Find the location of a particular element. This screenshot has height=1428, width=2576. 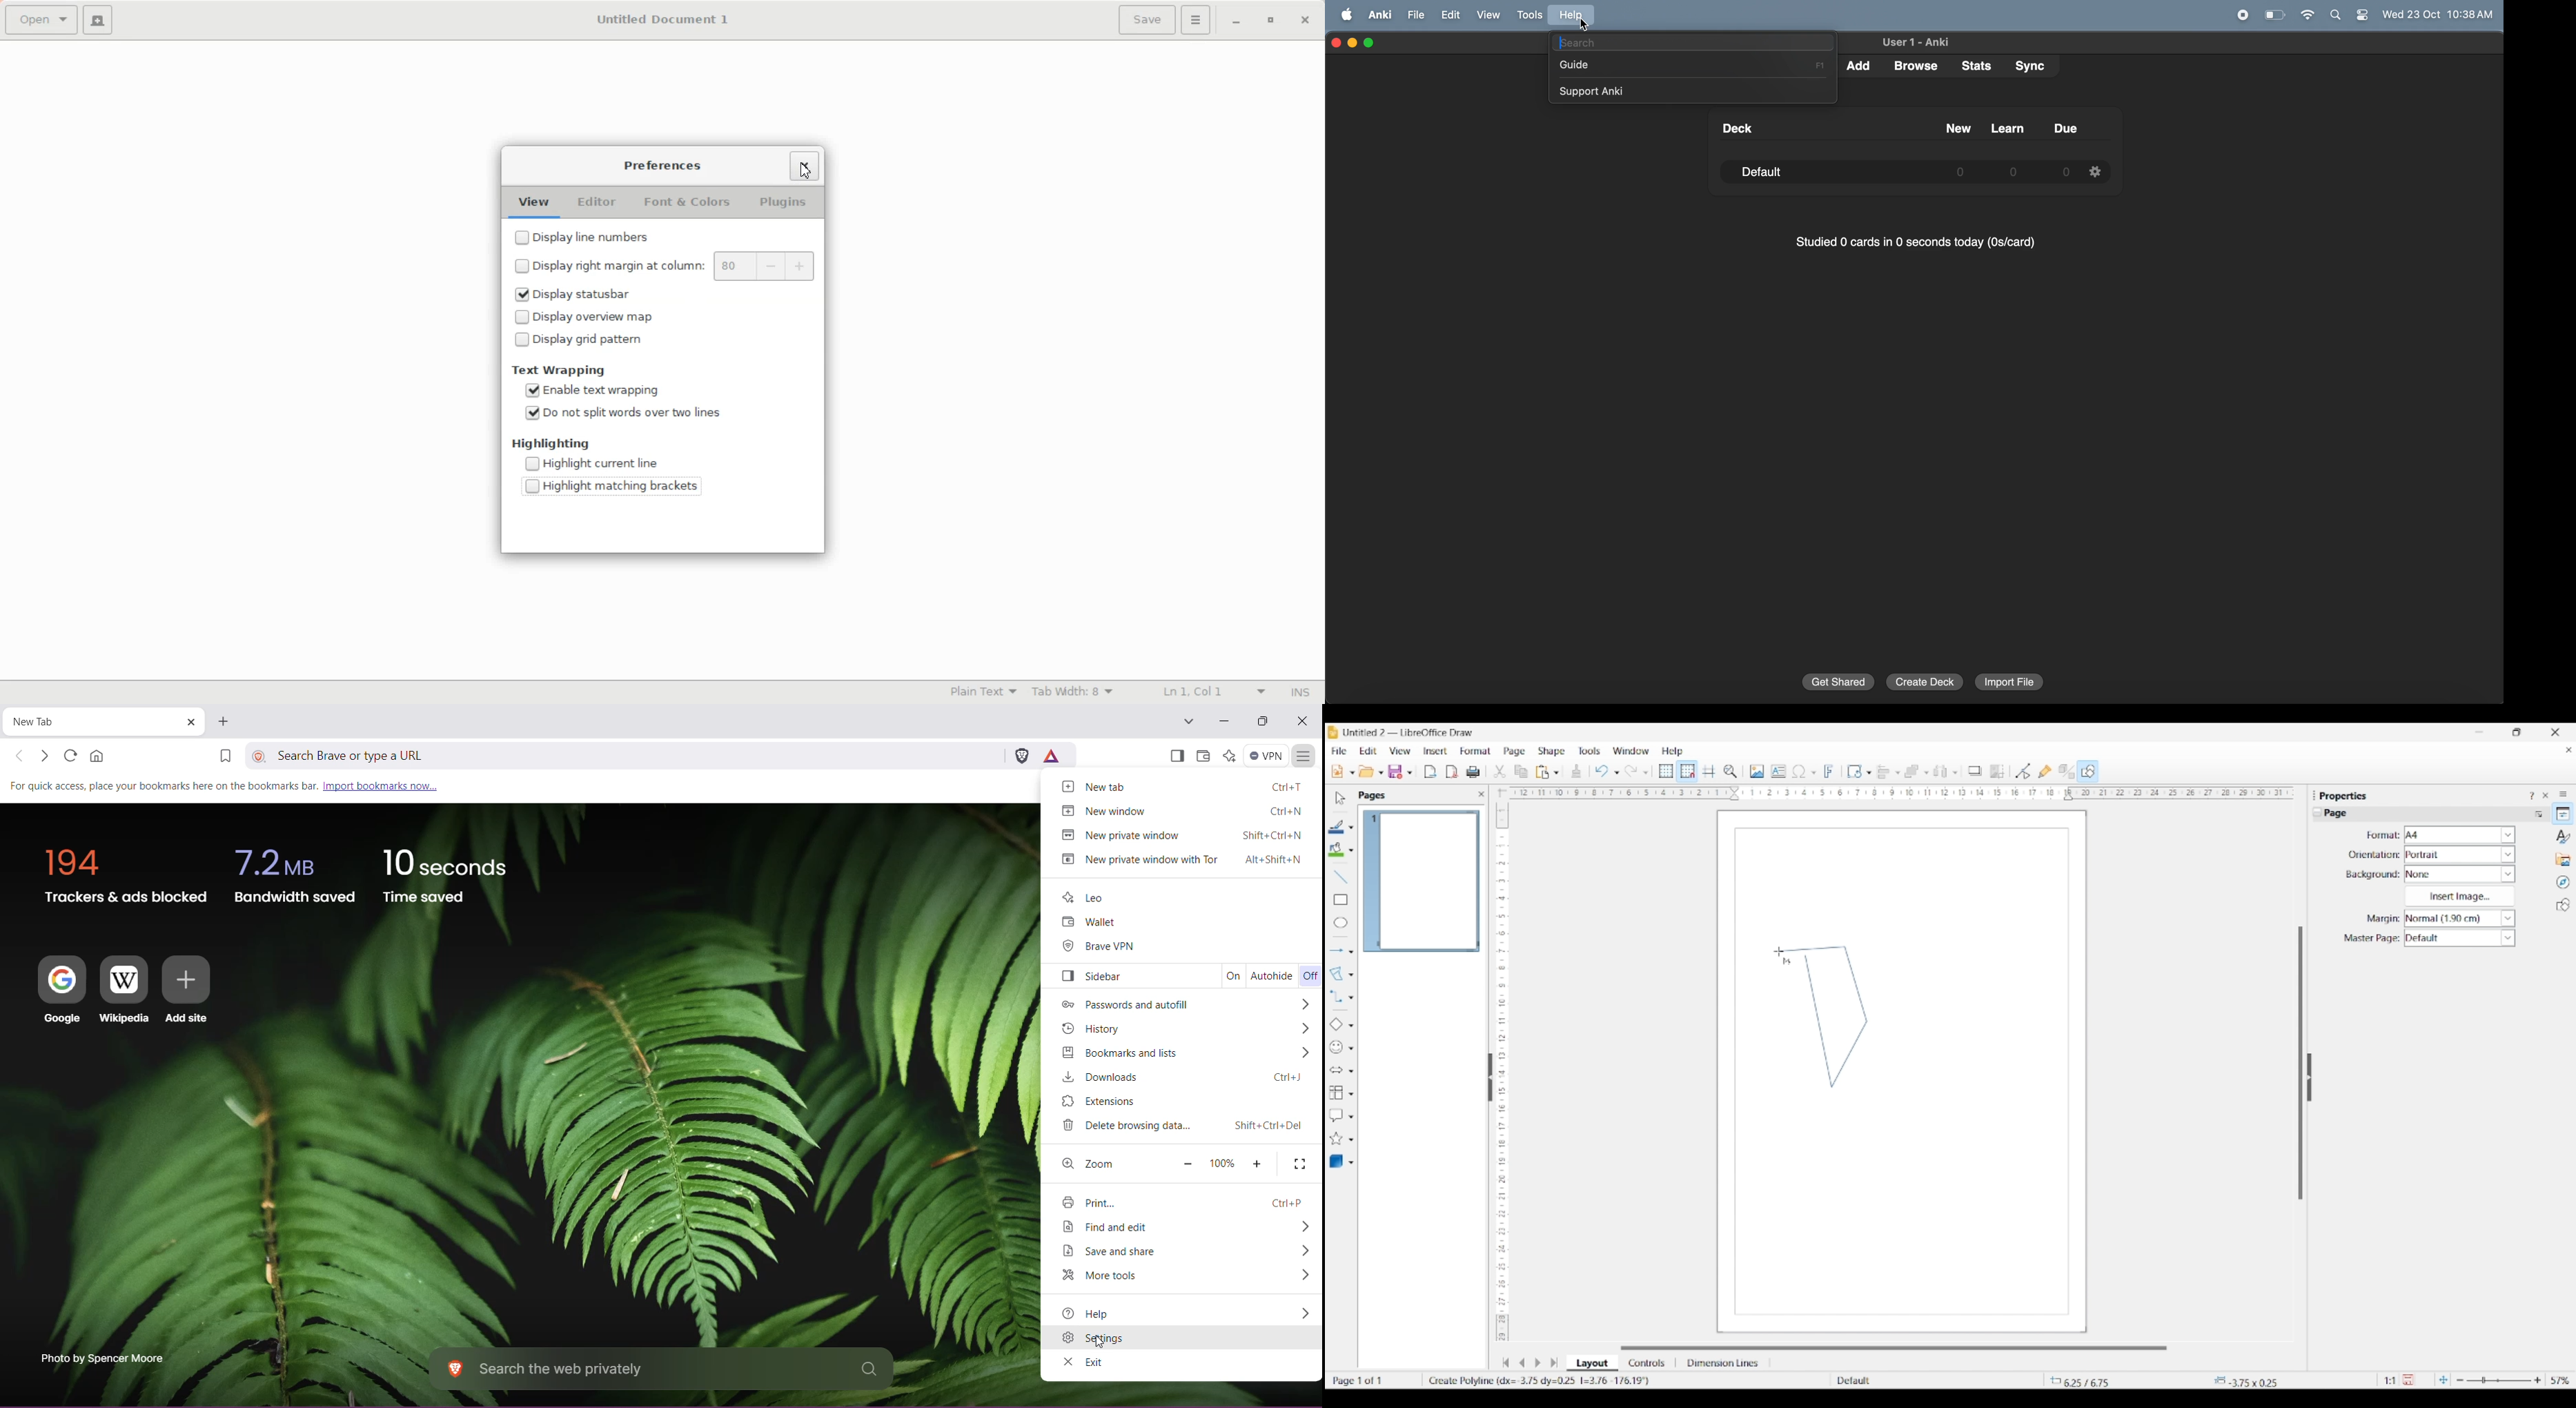

Jump to first slide is located at coordinates (1505, 1362).